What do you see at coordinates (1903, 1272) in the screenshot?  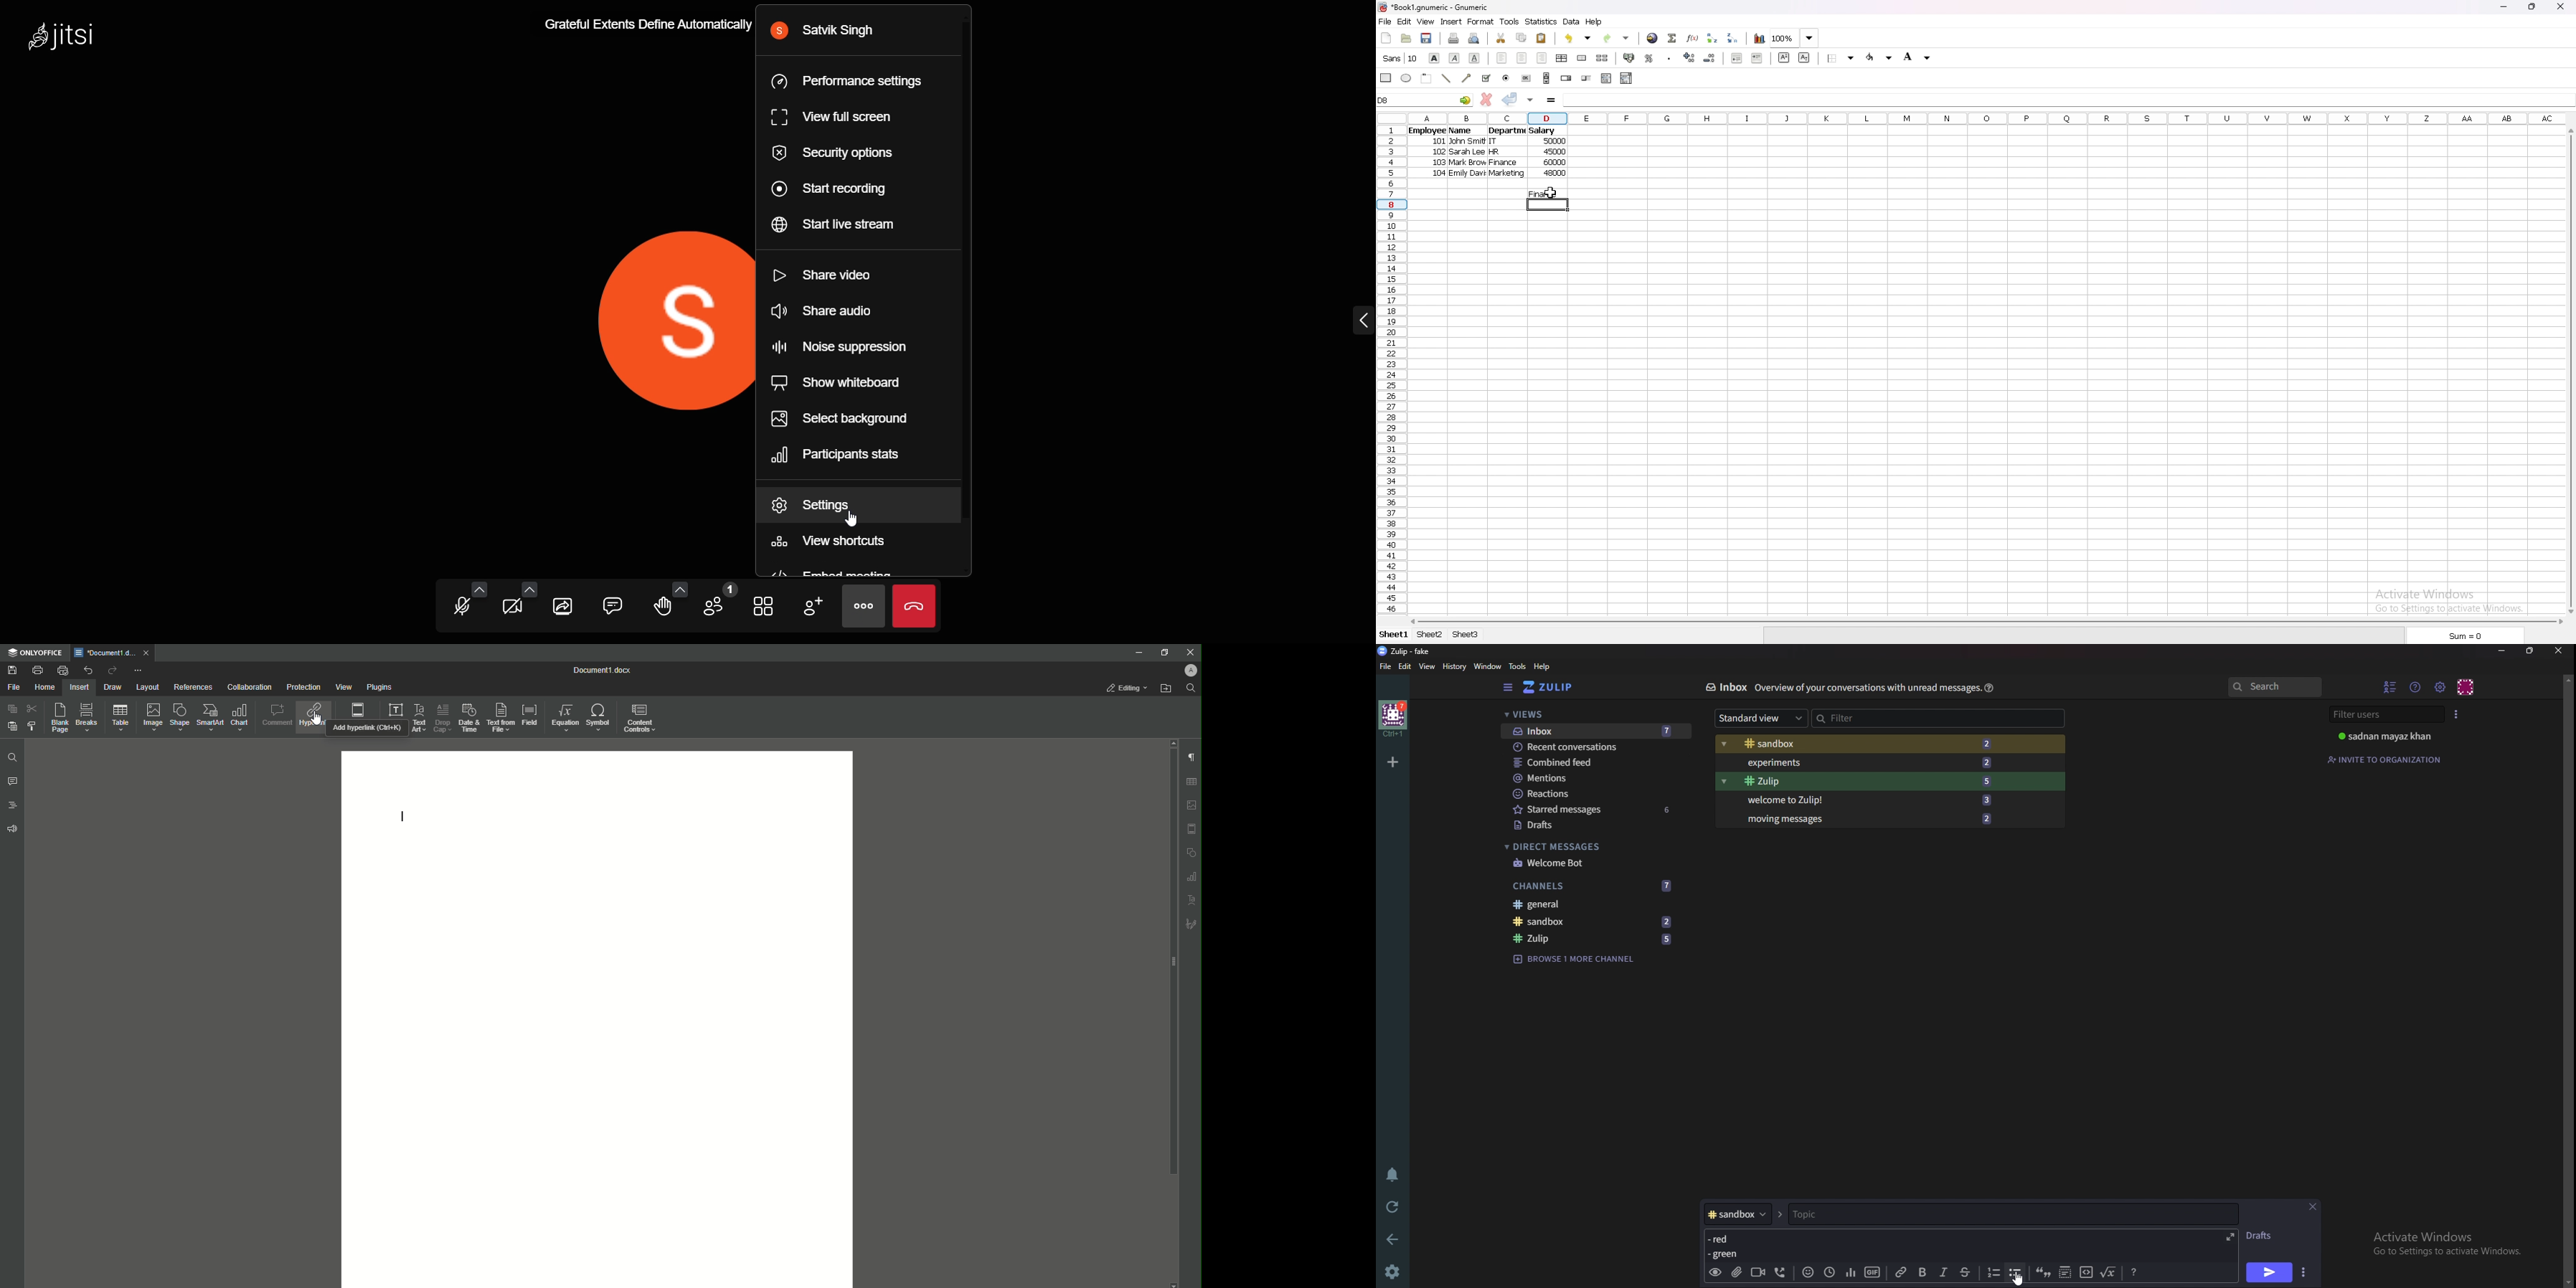 I see `link` at bounding box center [1903, 1272].